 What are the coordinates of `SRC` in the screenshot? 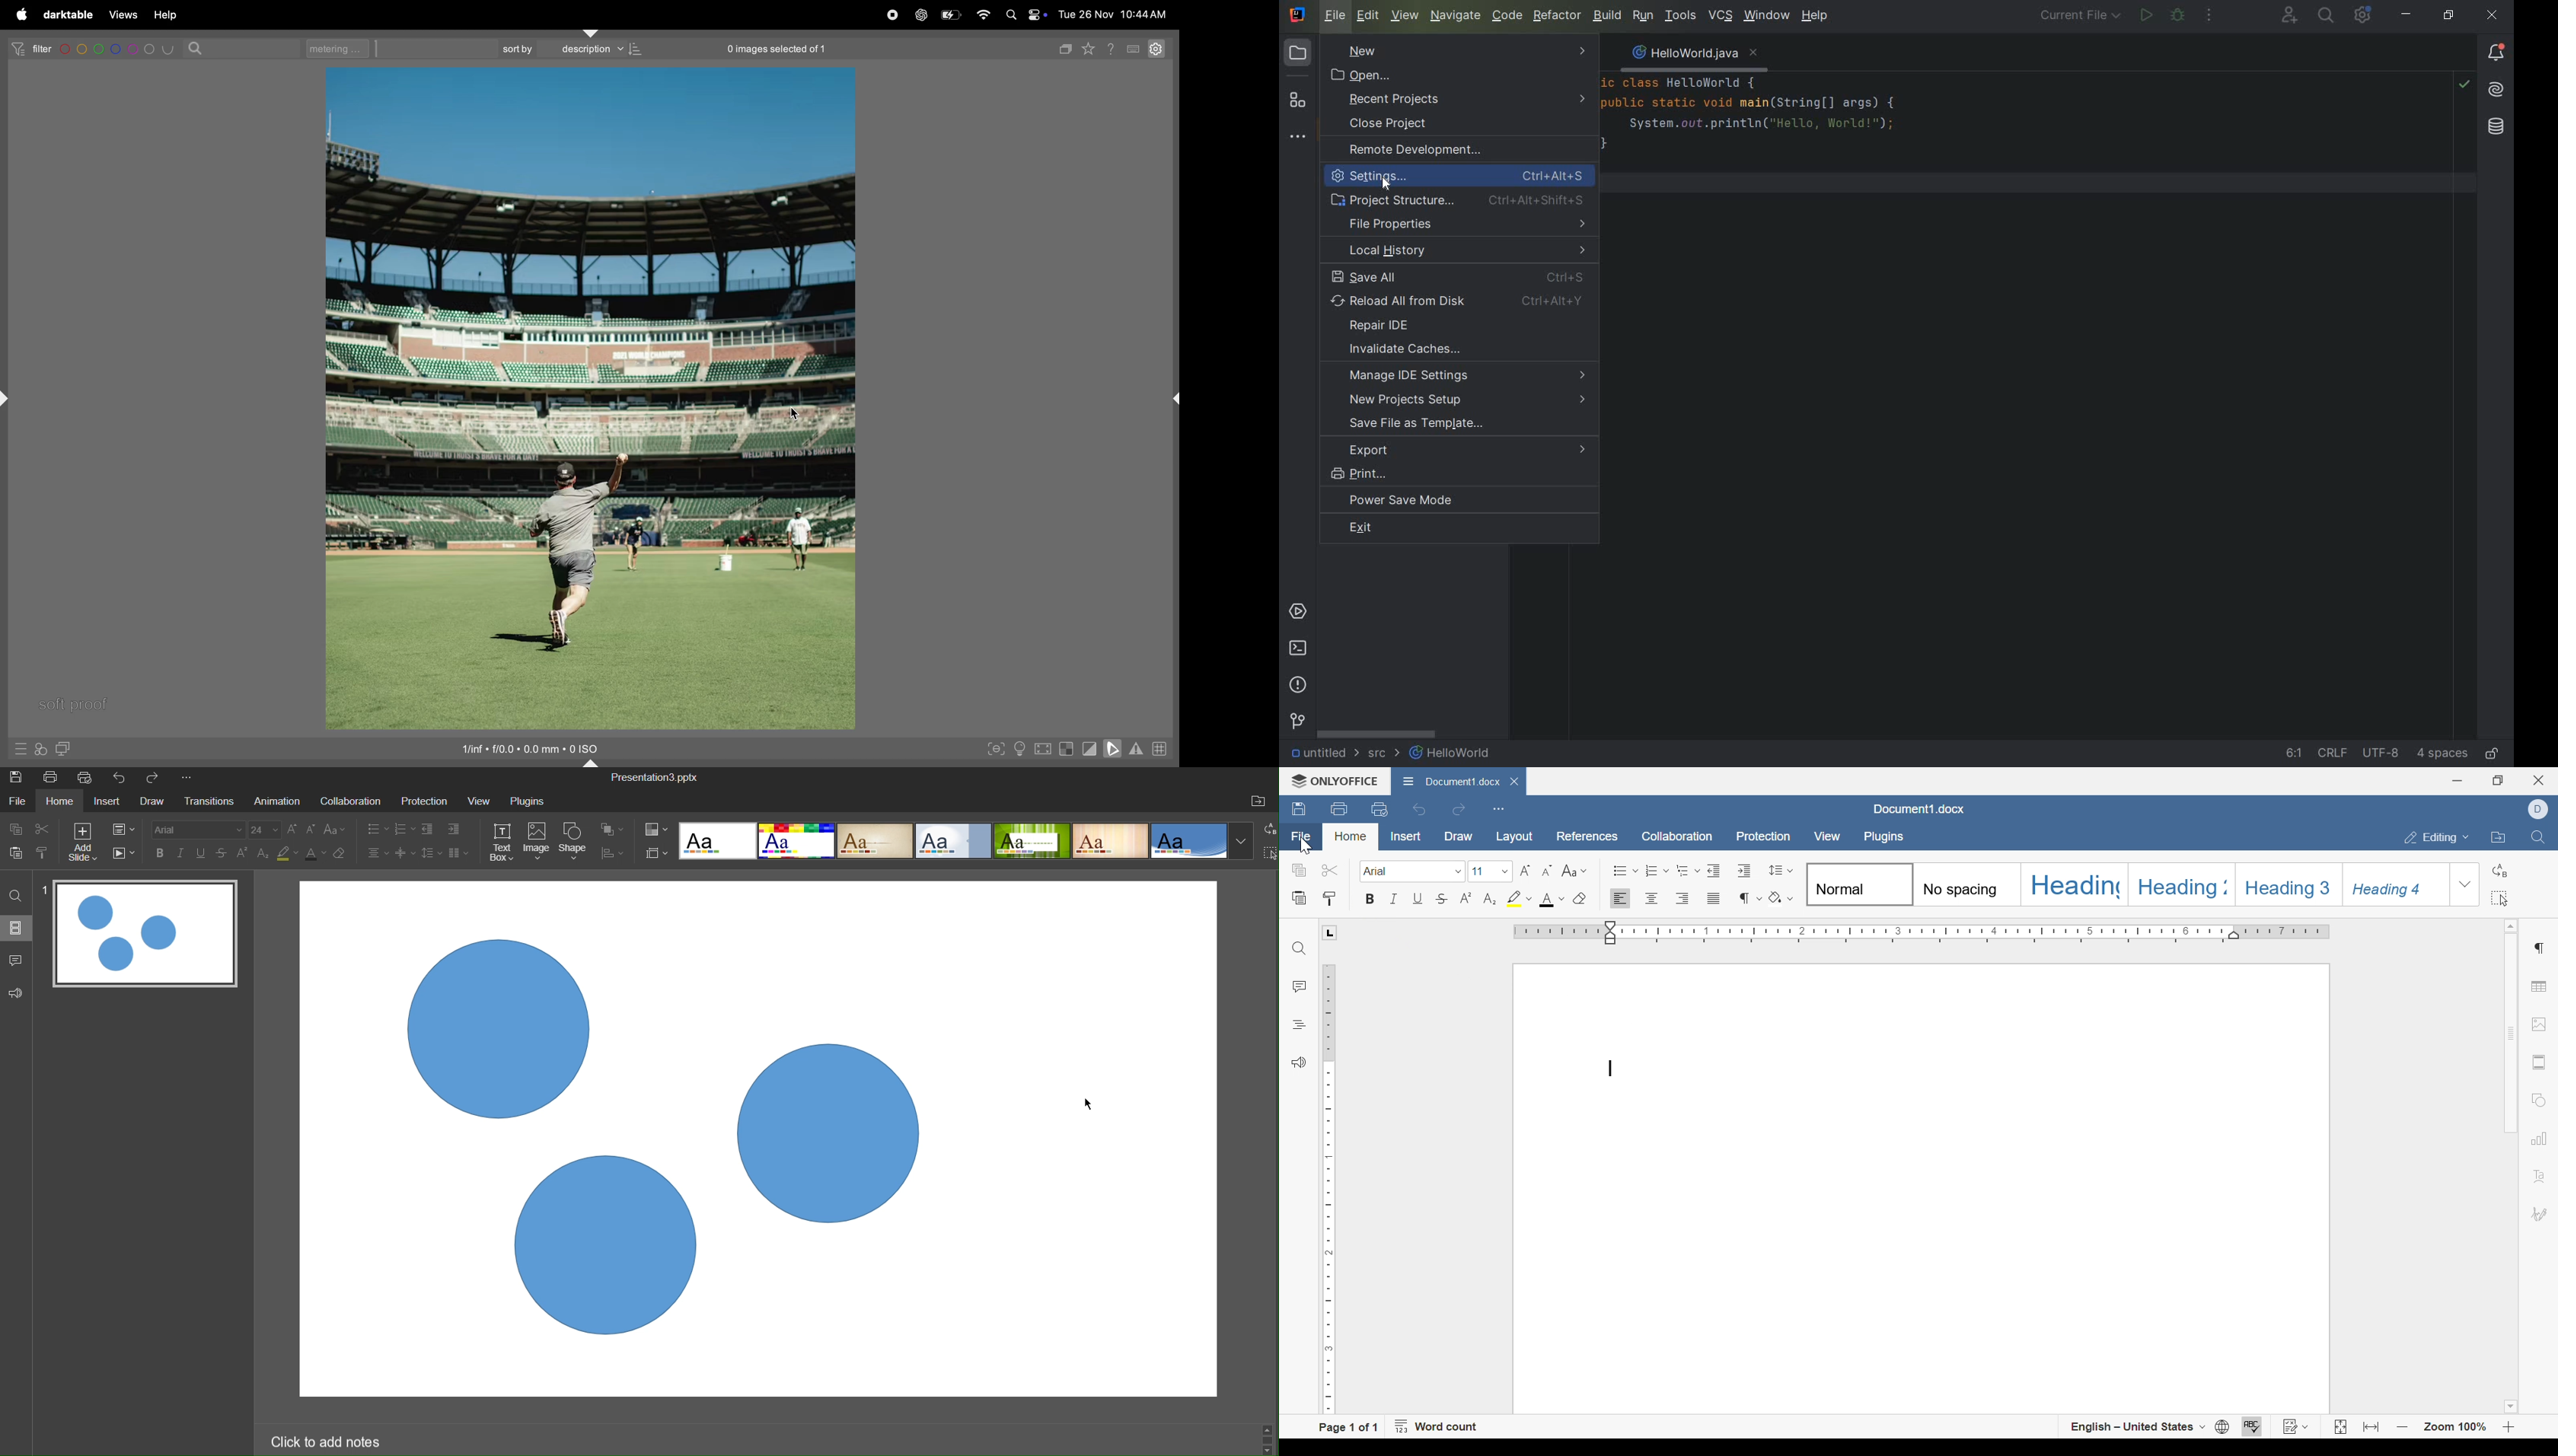 It's located at (1385, 755).